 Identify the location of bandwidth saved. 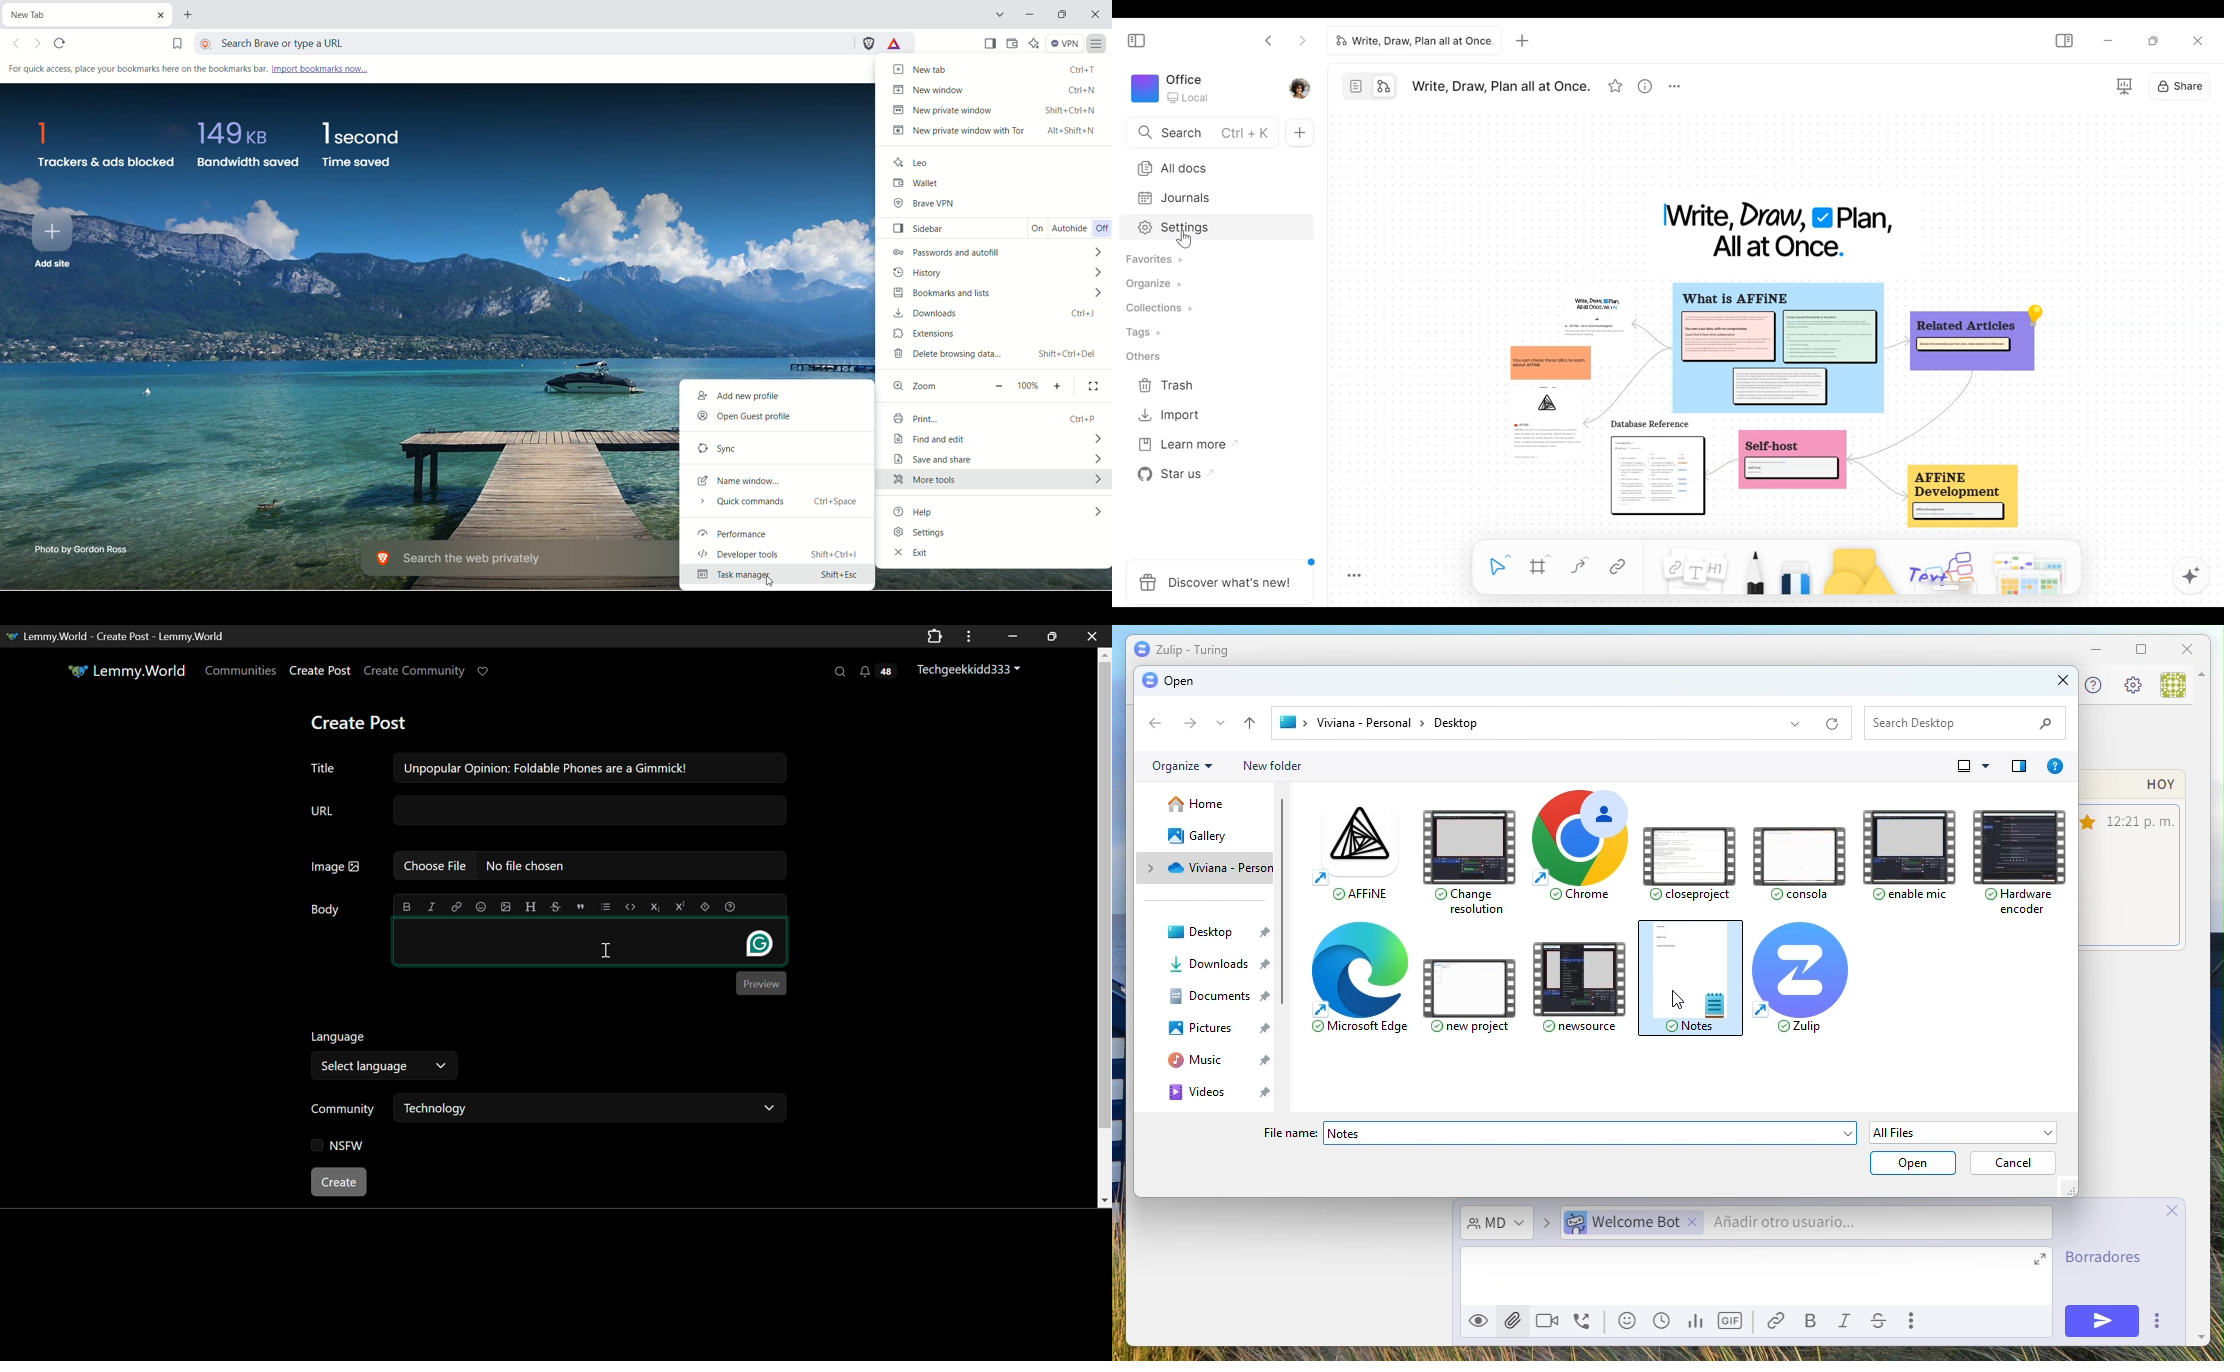
(246, 149).